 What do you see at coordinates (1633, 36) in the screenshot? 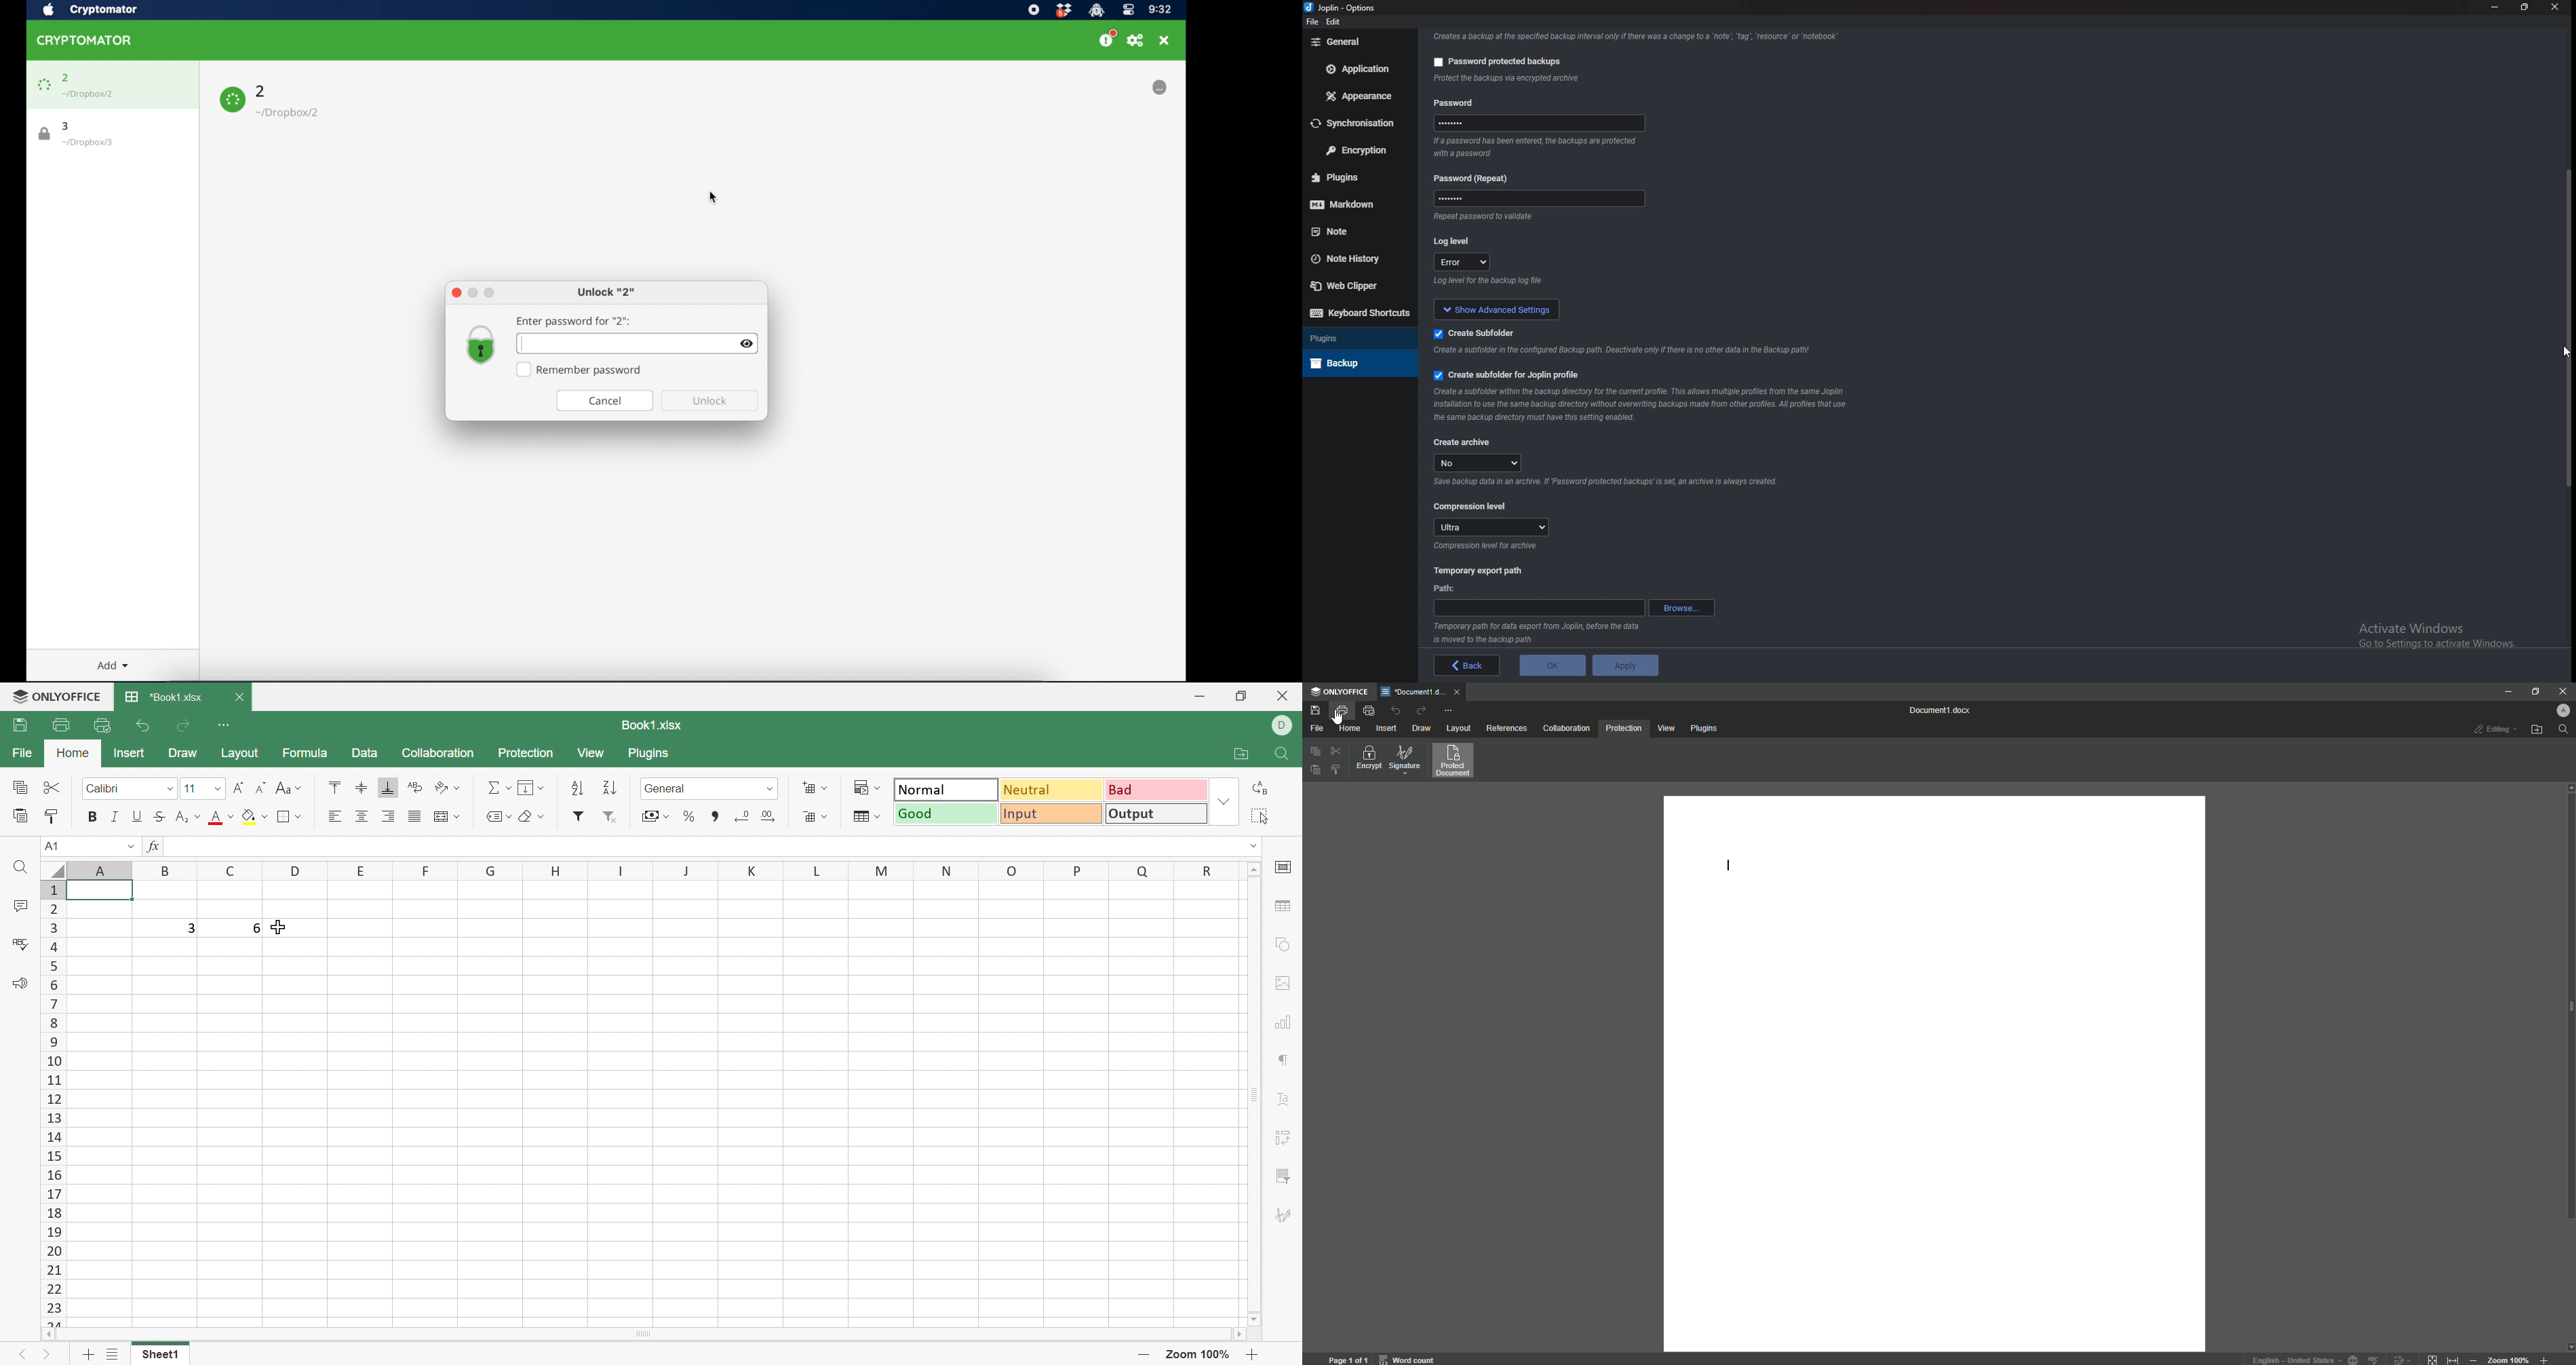
I see `info` at bounding box center [1633, 36].